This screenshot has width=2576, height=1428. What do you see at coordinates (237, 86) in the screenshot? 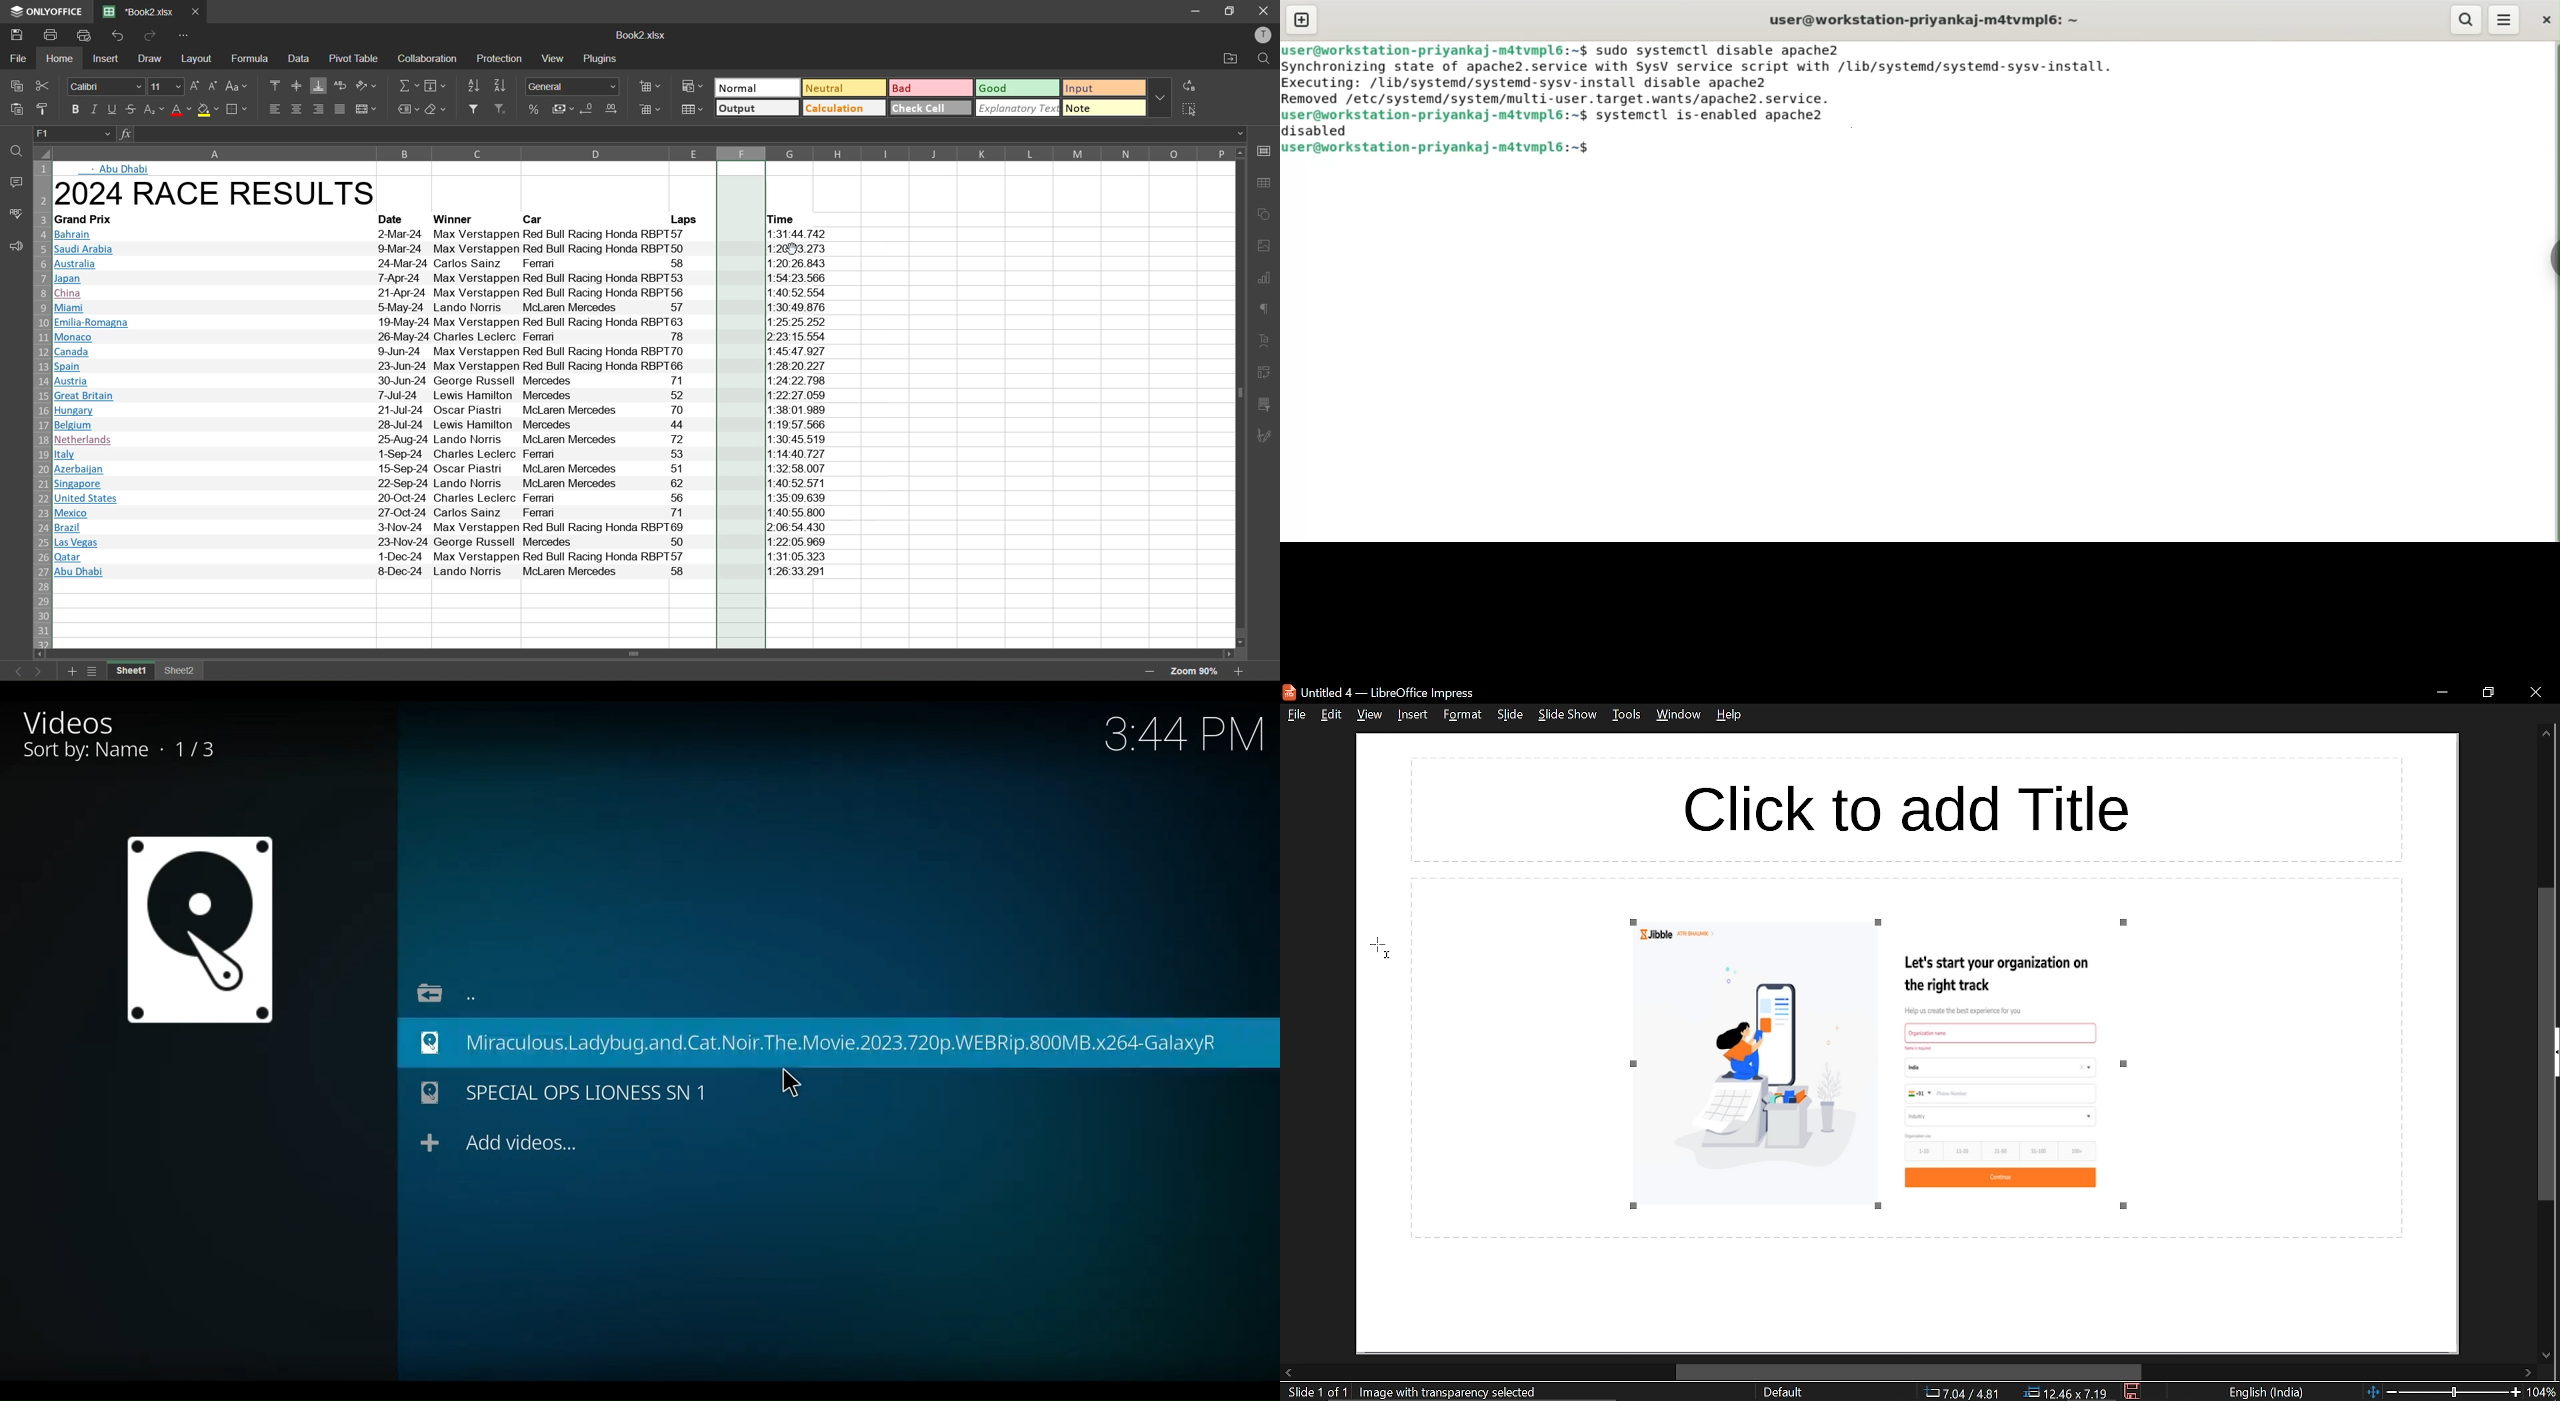
I see `change case` at bounding box center [237, 86].